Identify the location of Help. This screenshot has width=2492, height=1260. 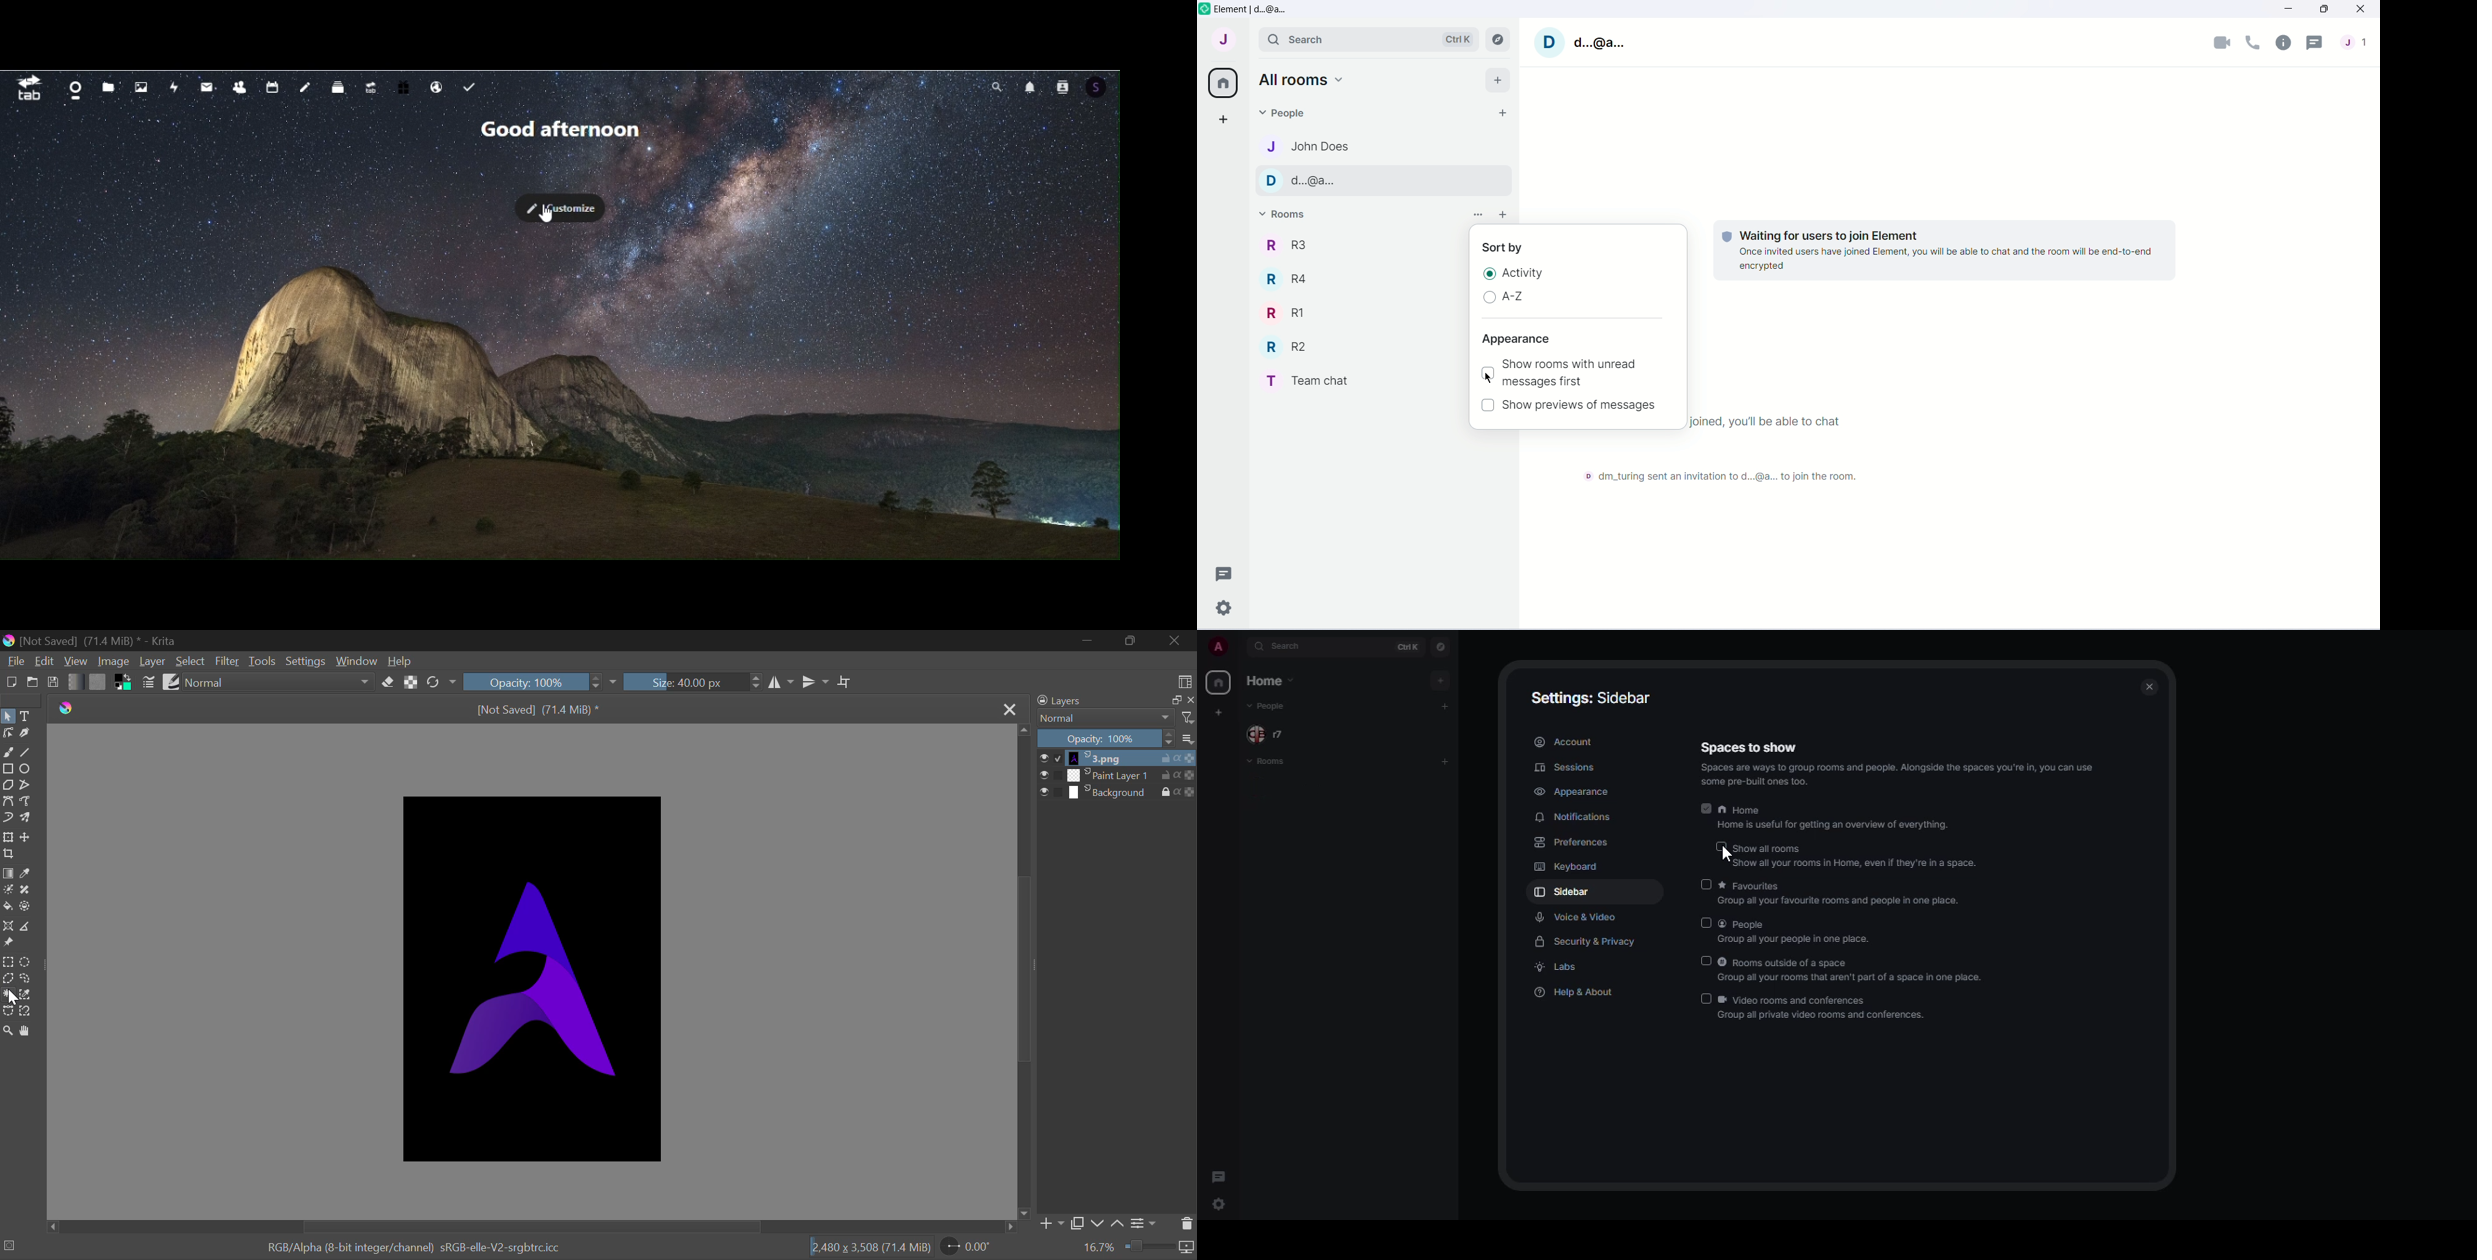
(399, 661).